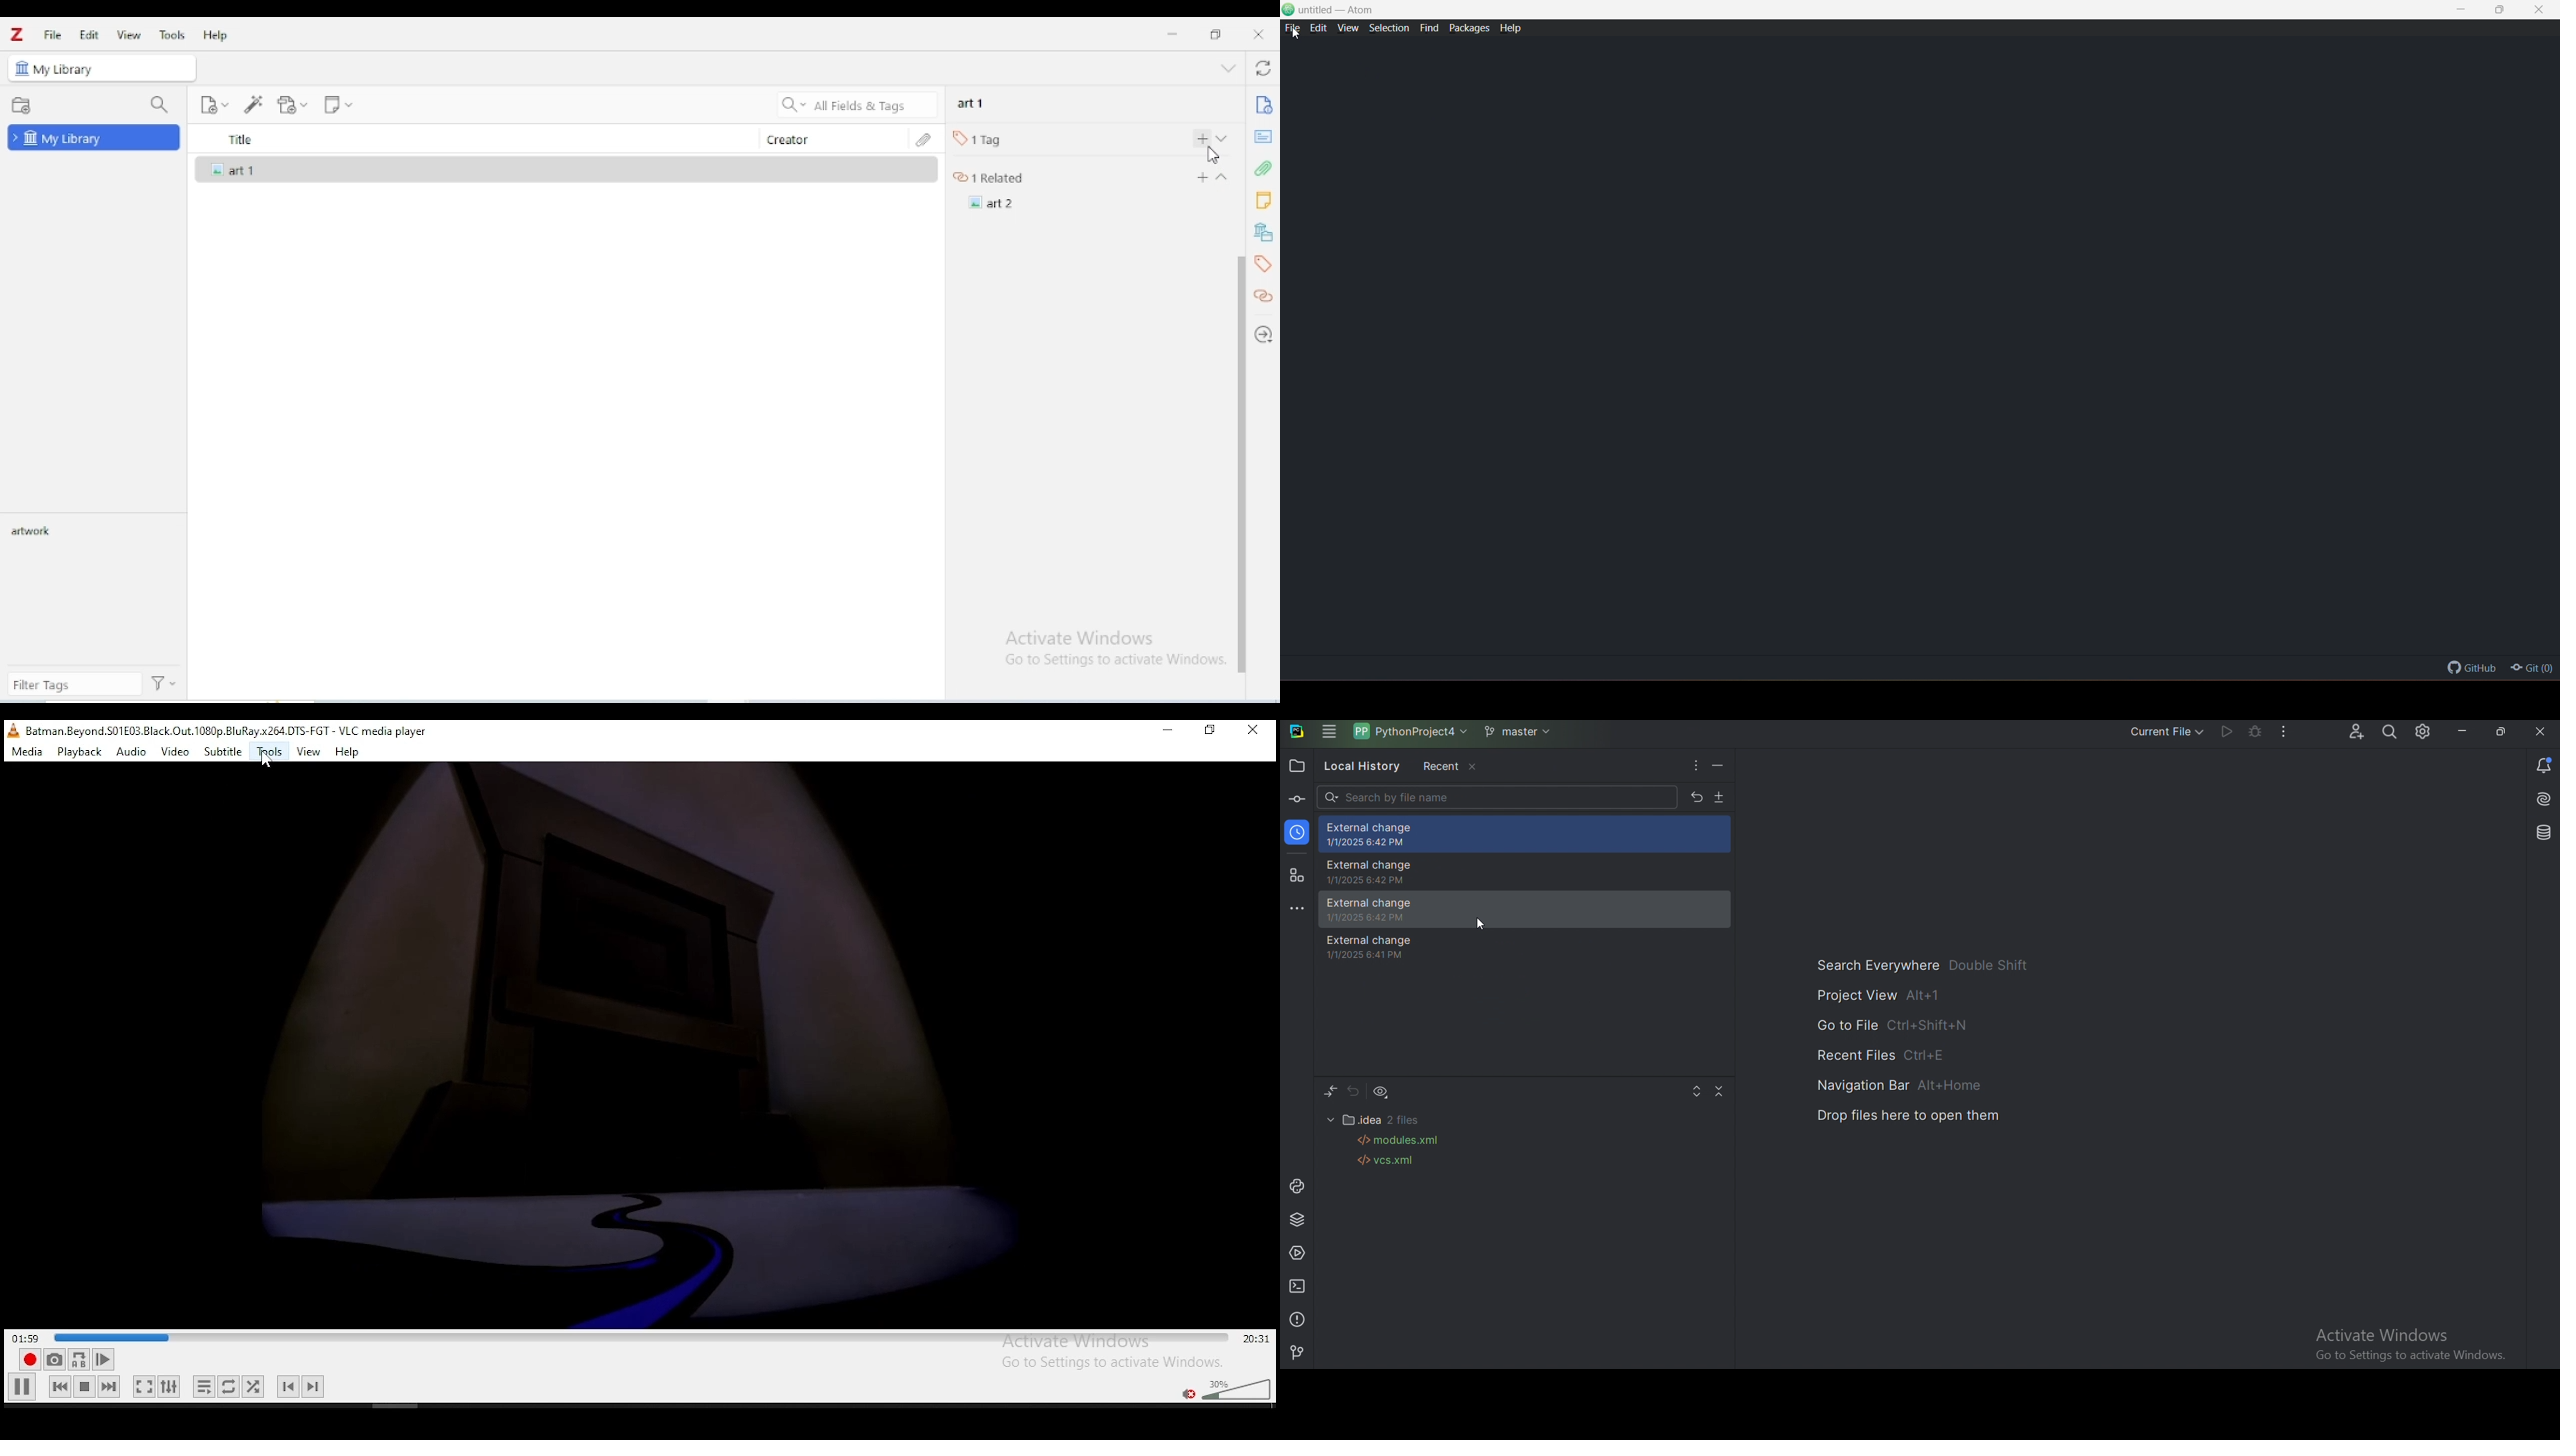 The width and height of the screenshot is (2576, 1456). I want to click on locate, so click(1265, 334).